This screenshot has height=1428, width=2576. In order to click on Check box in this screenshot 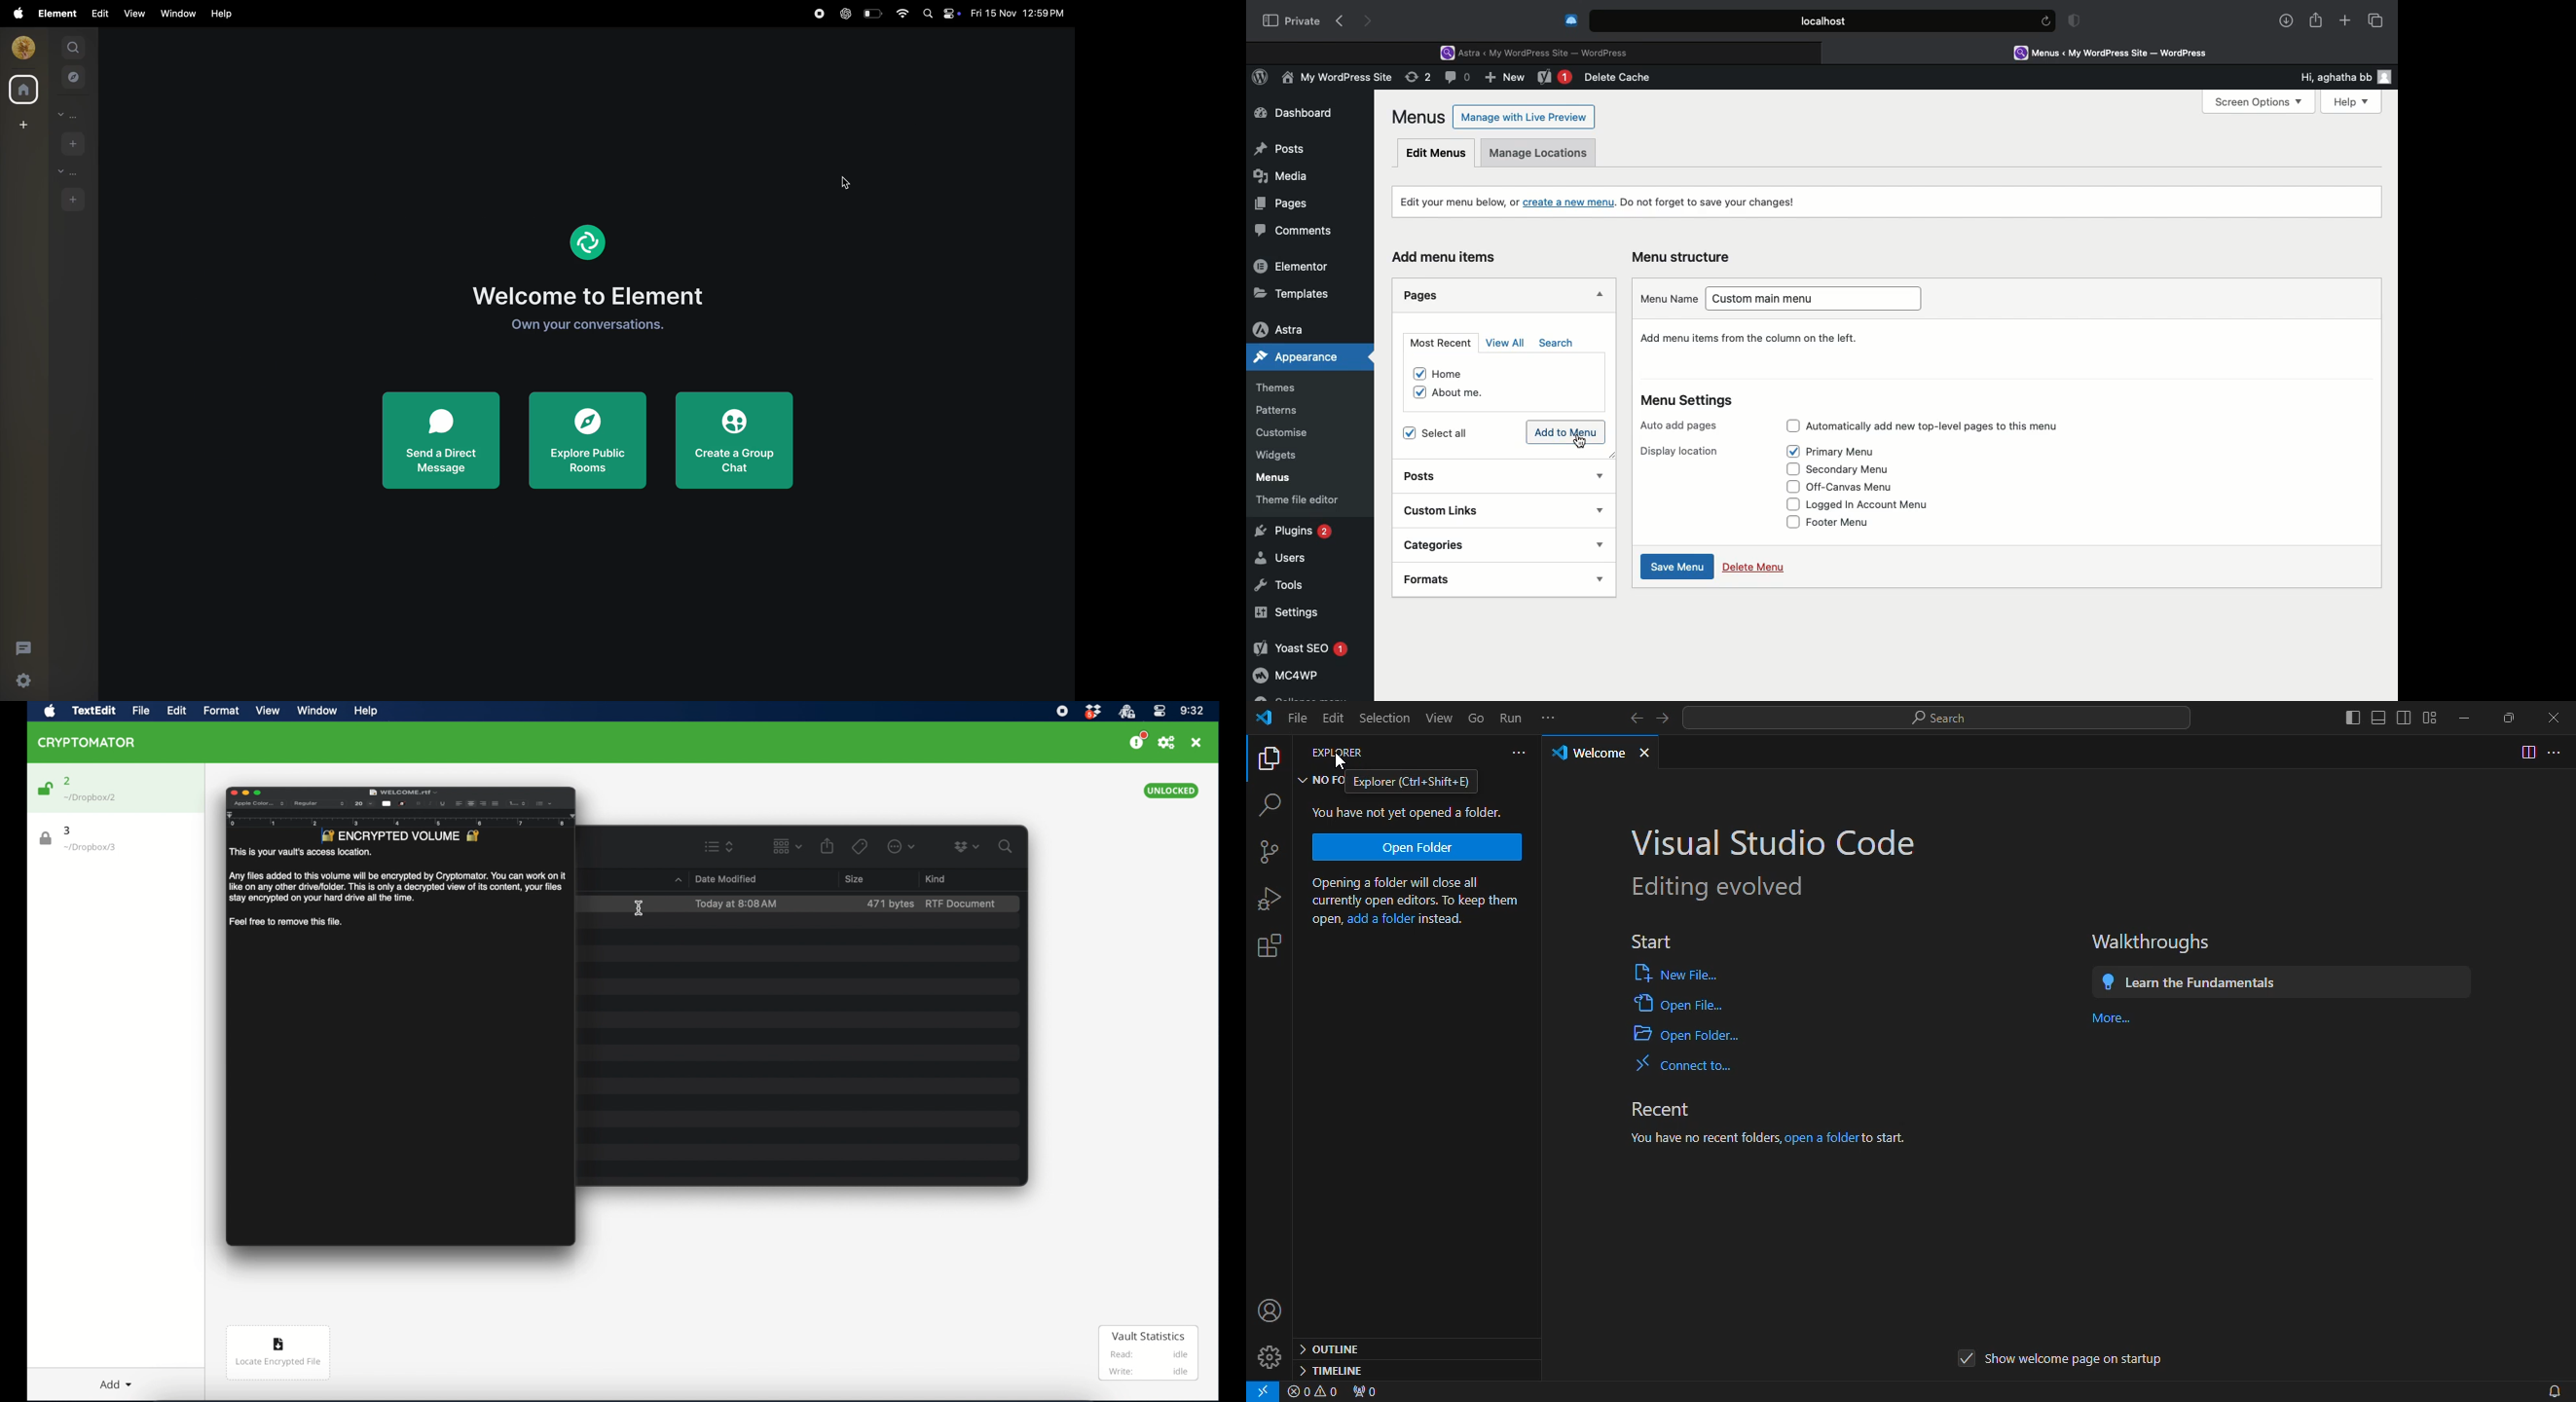, I will do `click(1786, 503)`.